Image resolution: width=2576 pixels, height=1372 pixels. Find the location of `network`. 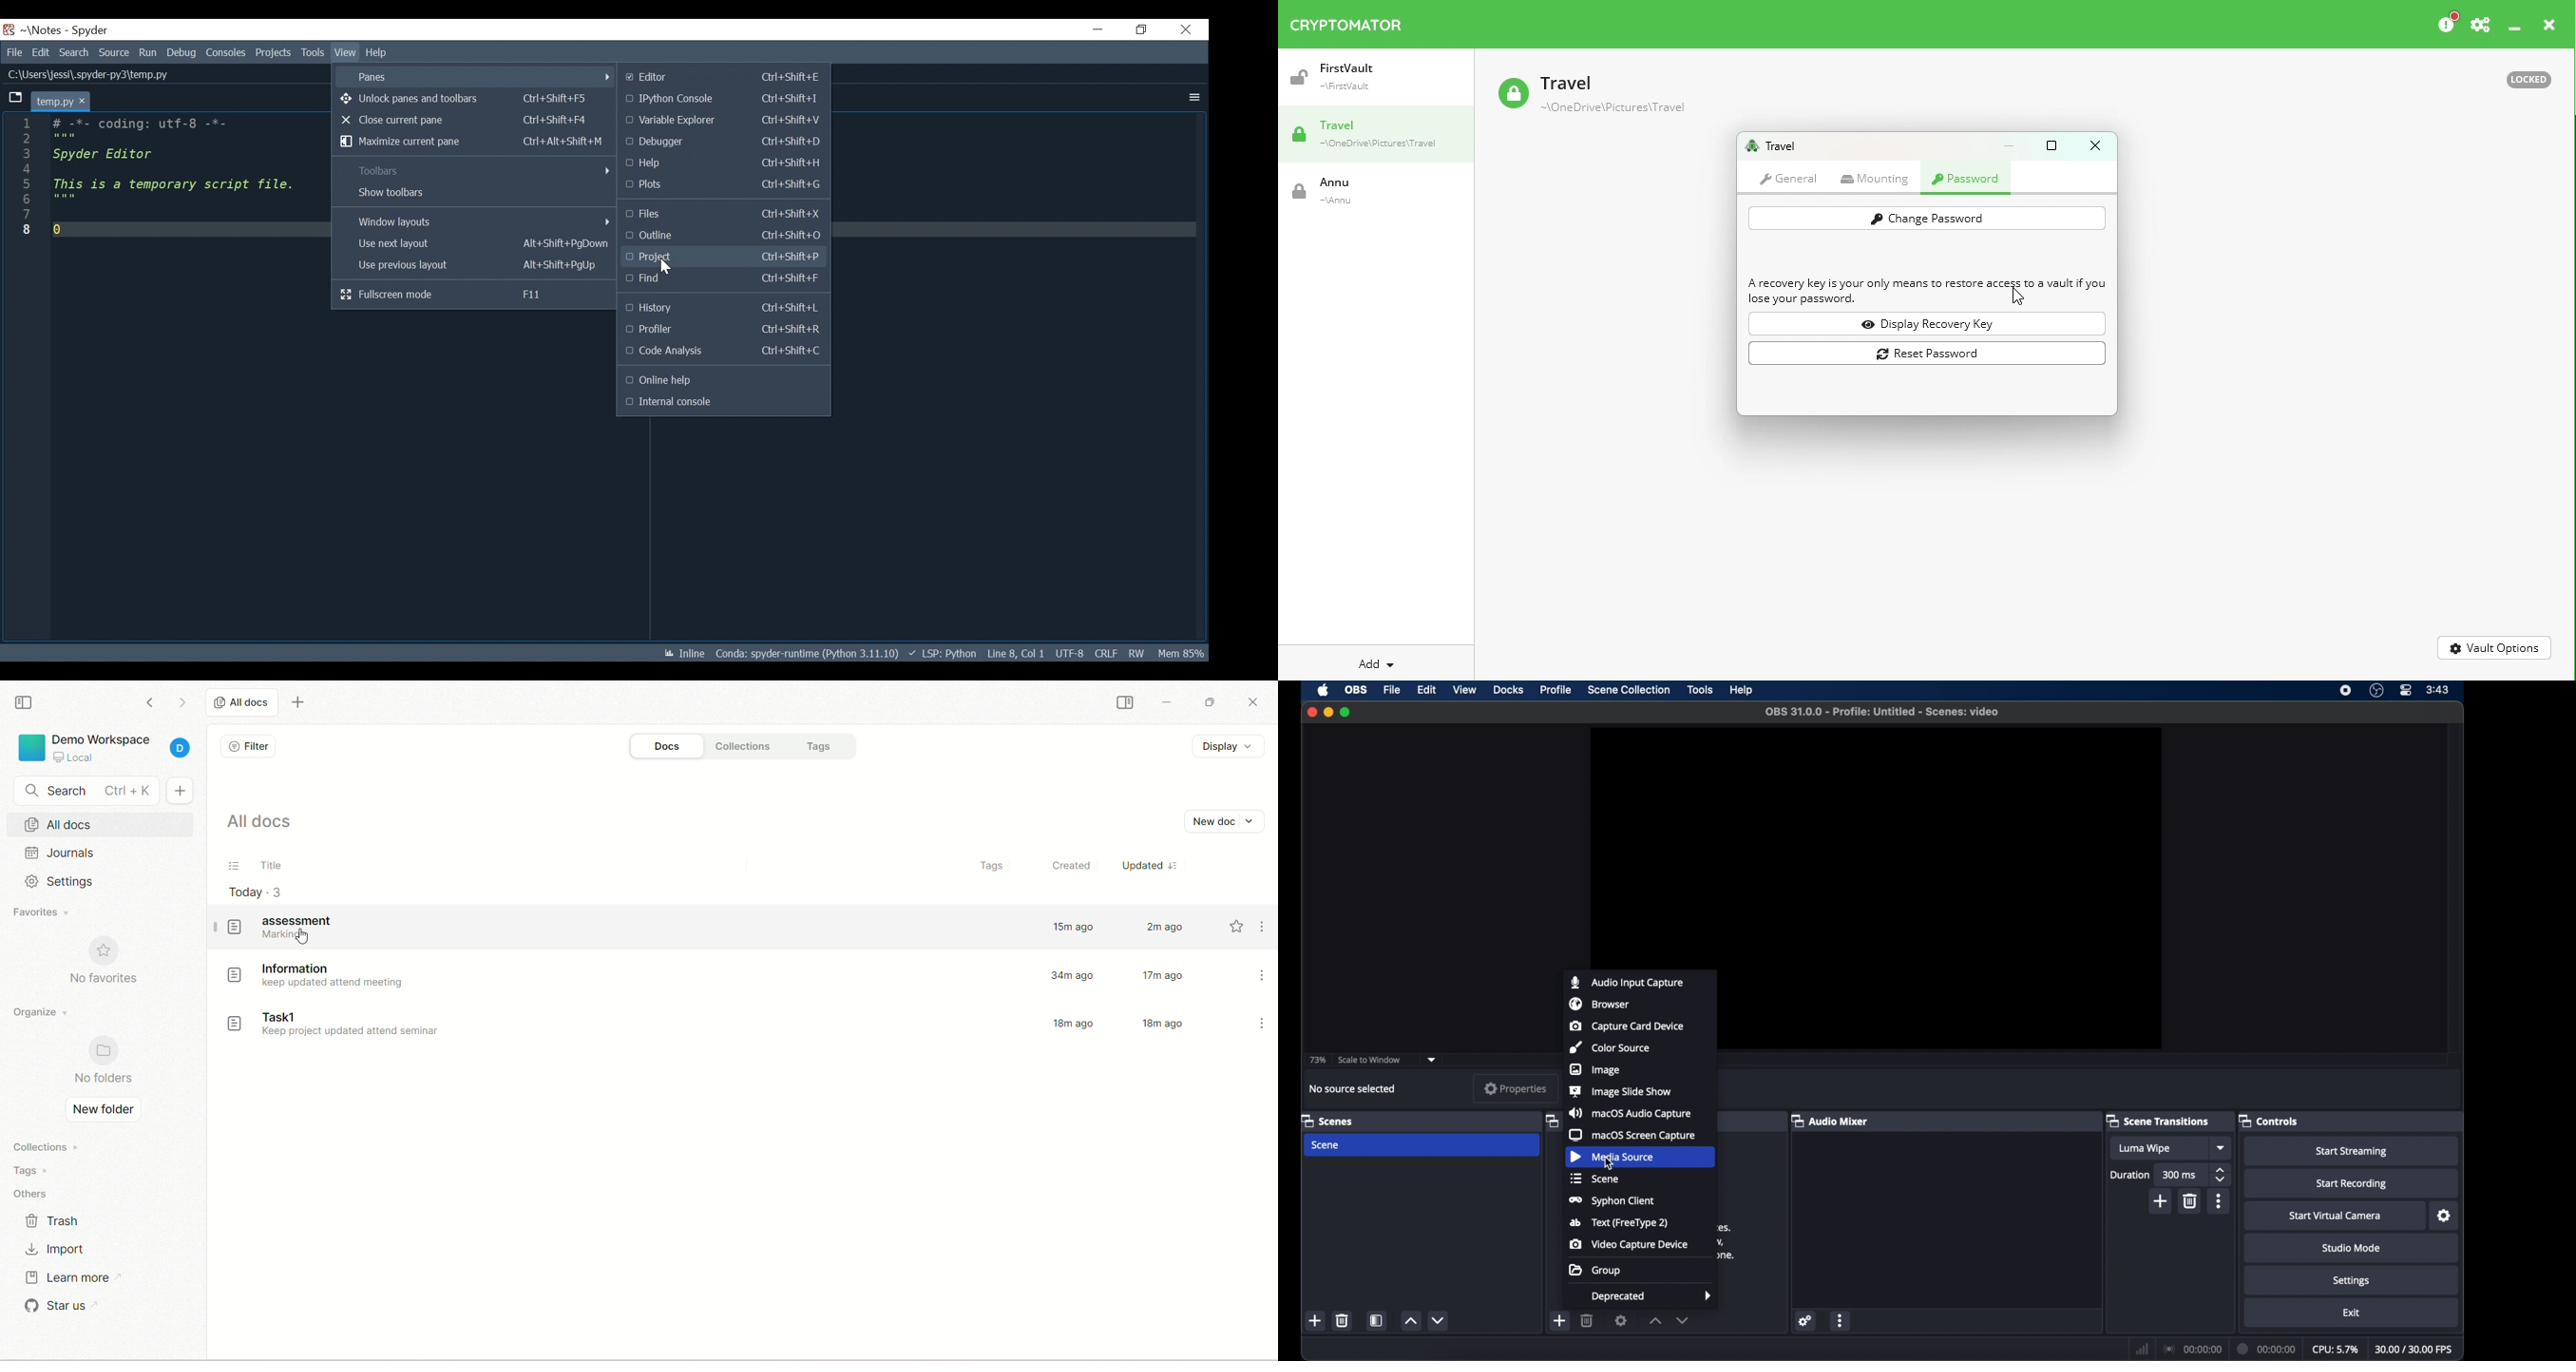

network is located at coordinates (2143, 1350).